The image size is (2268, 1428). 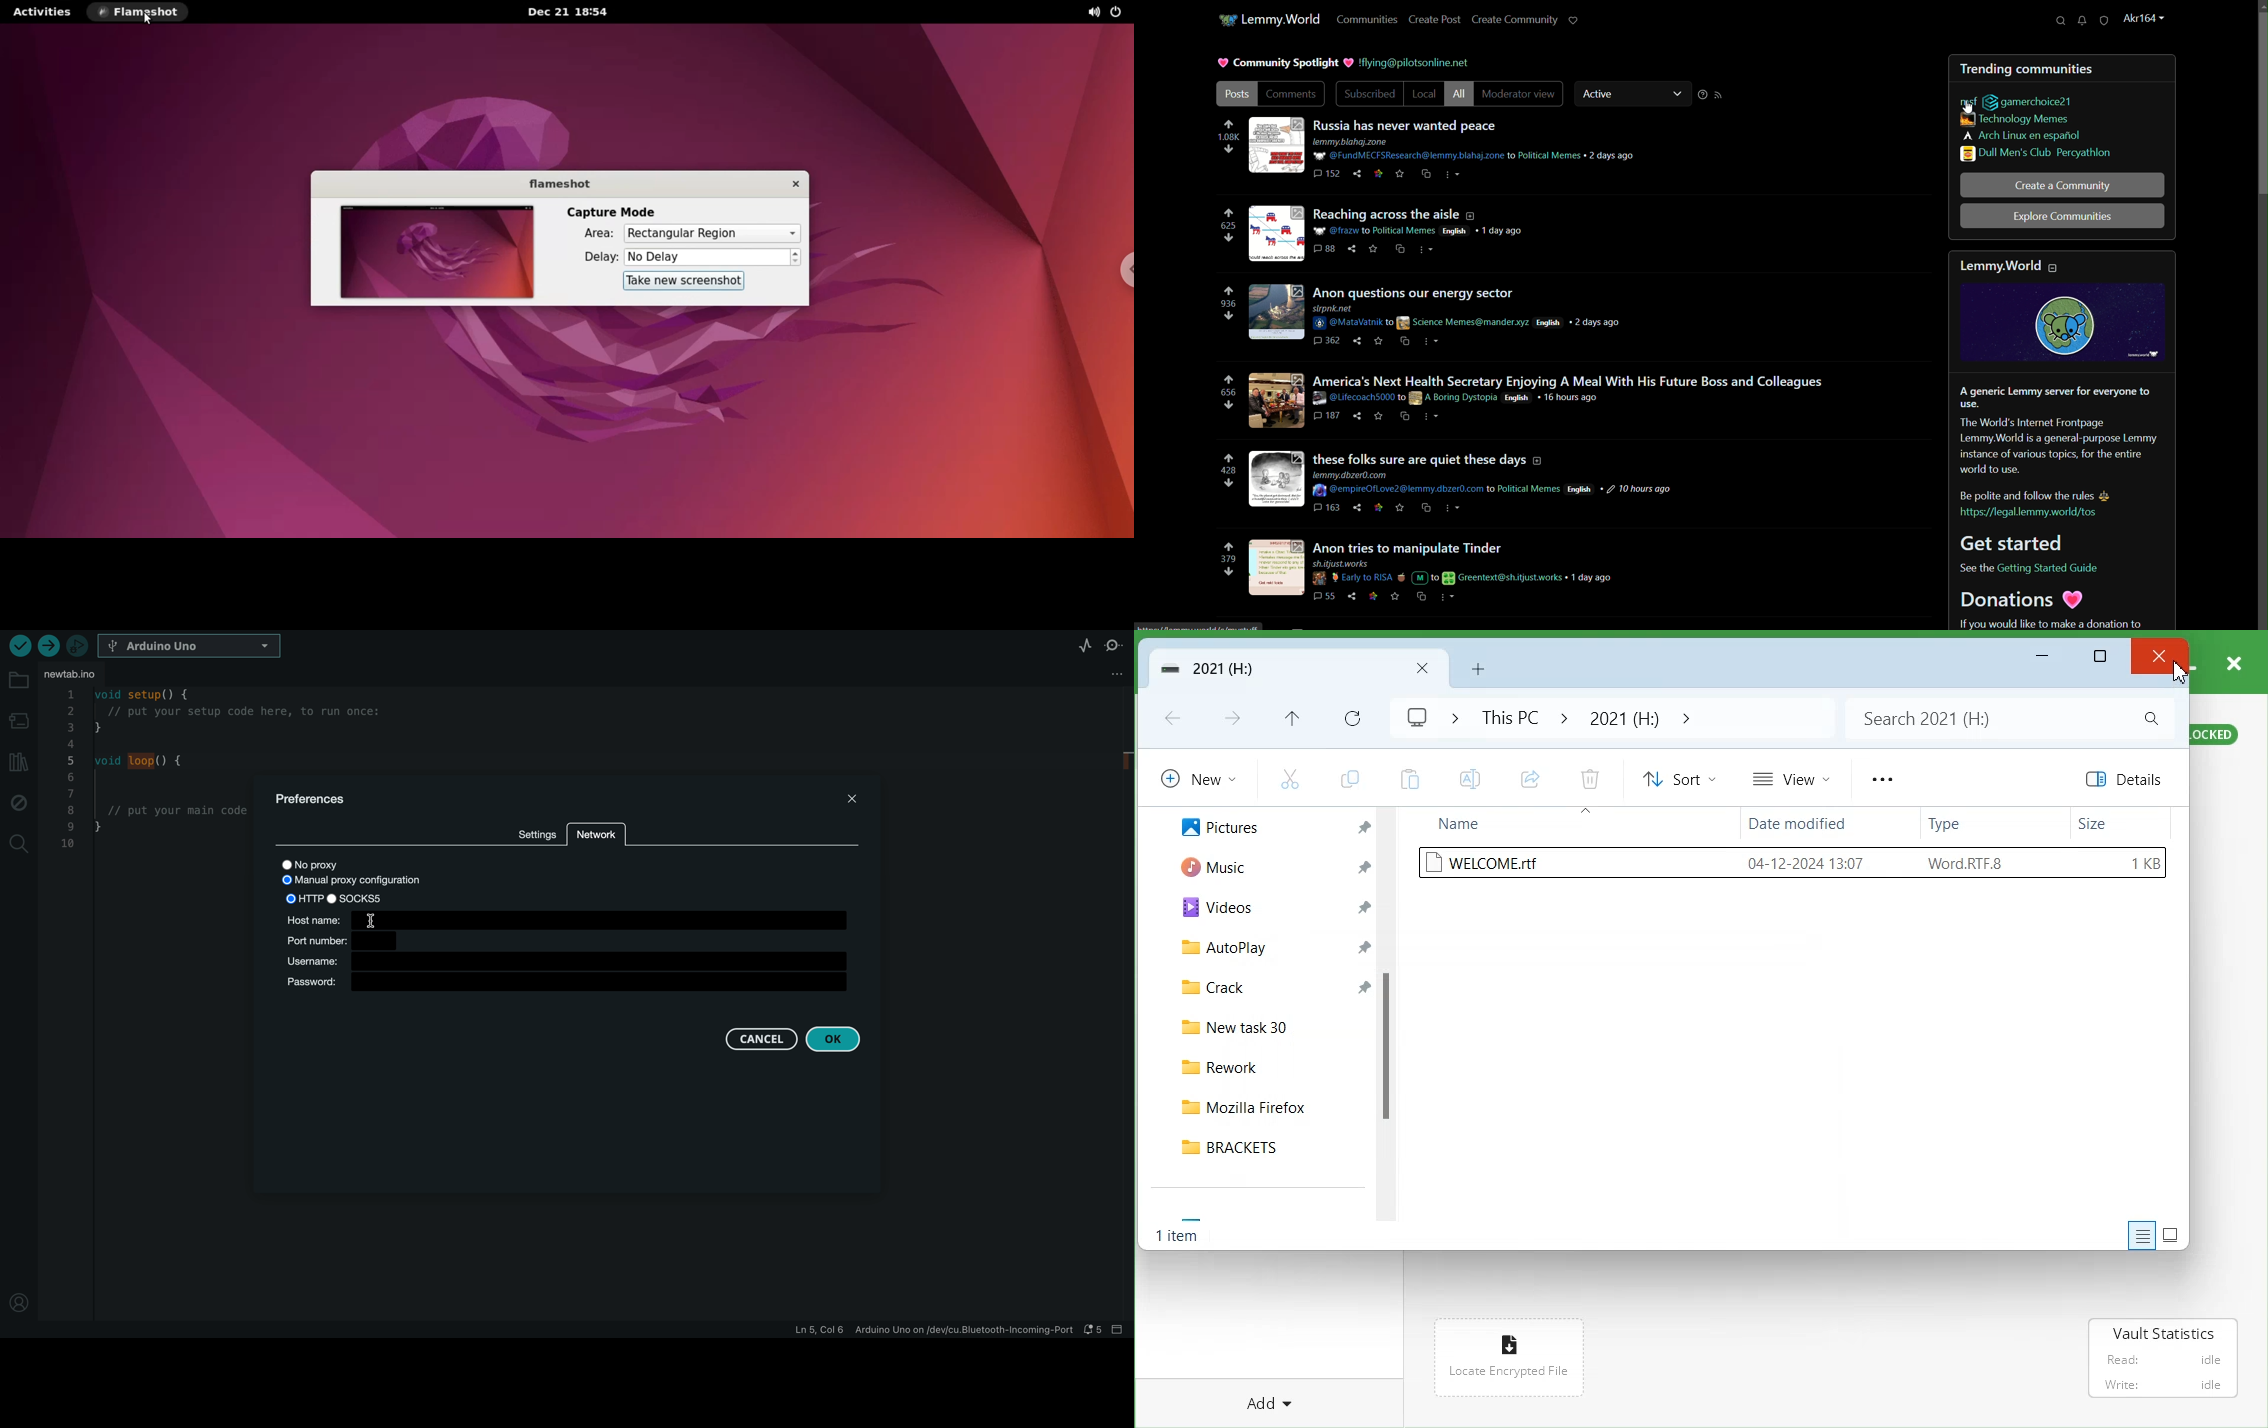 What do you see at coordinates (1230, 125) in the screenshot?
I see `upvote` at bounding box center [1230, 125].